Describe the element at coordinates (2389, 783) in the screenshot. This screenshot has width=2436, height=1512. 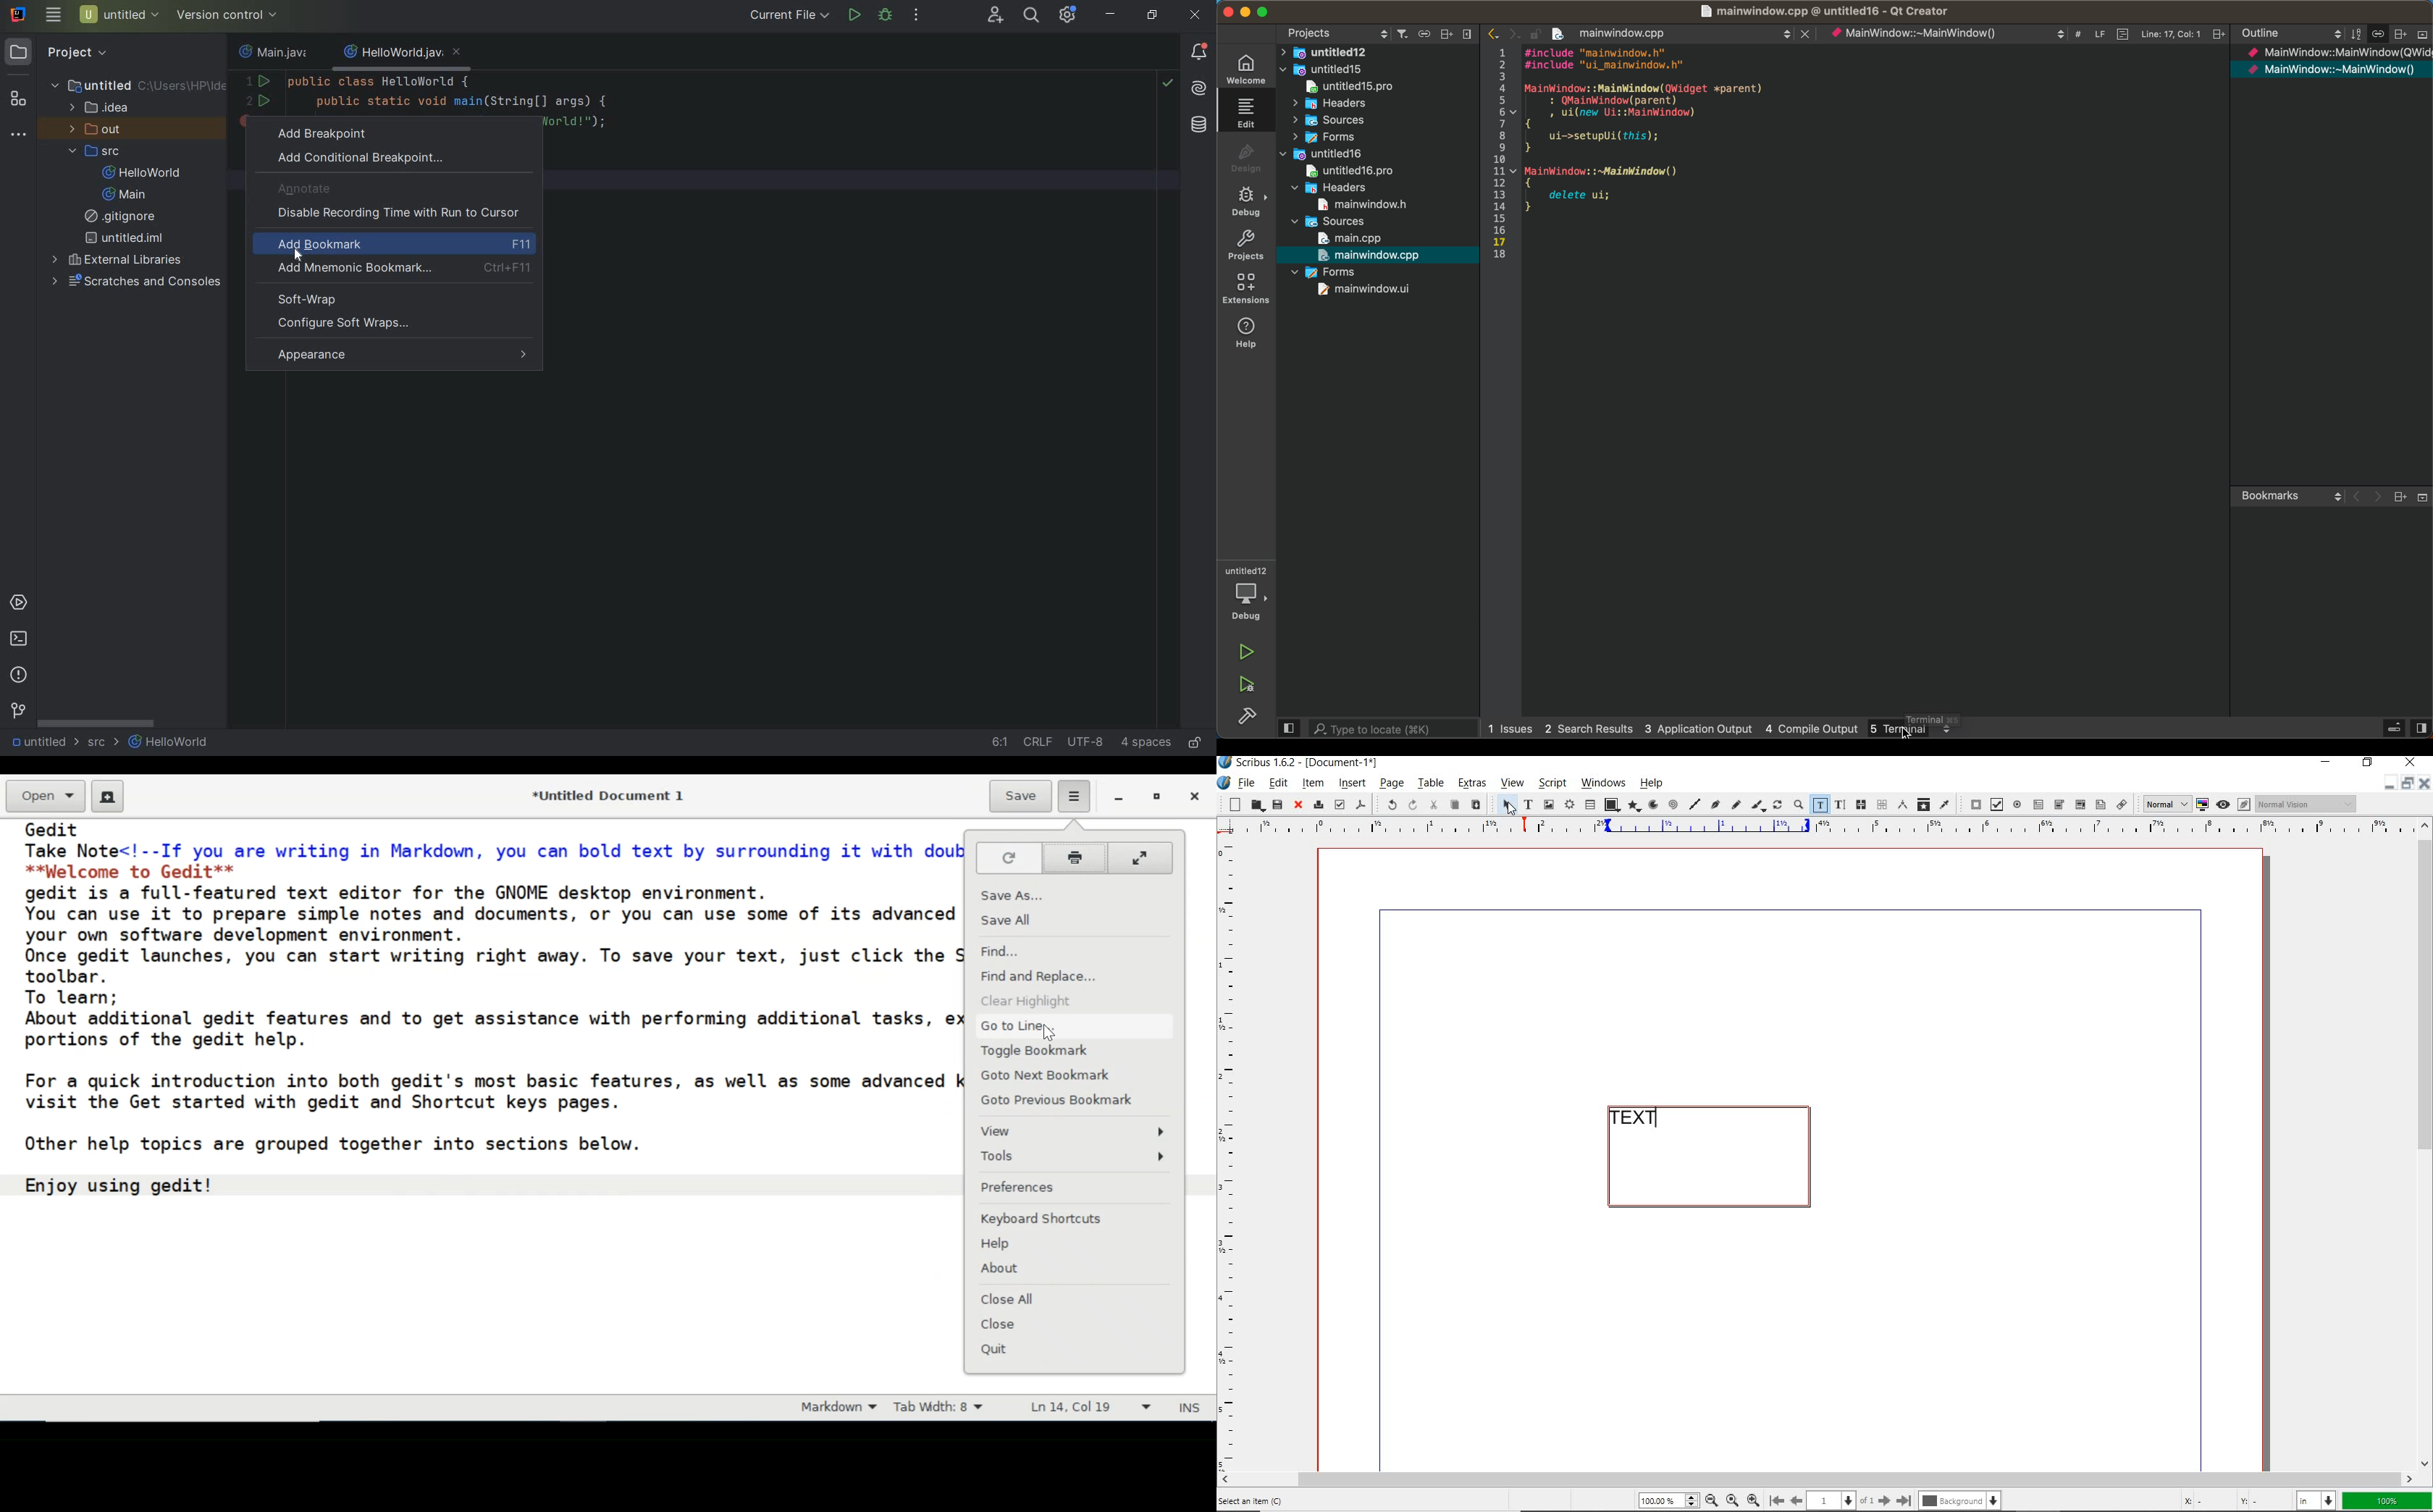
I see `Restore Down` at that location.